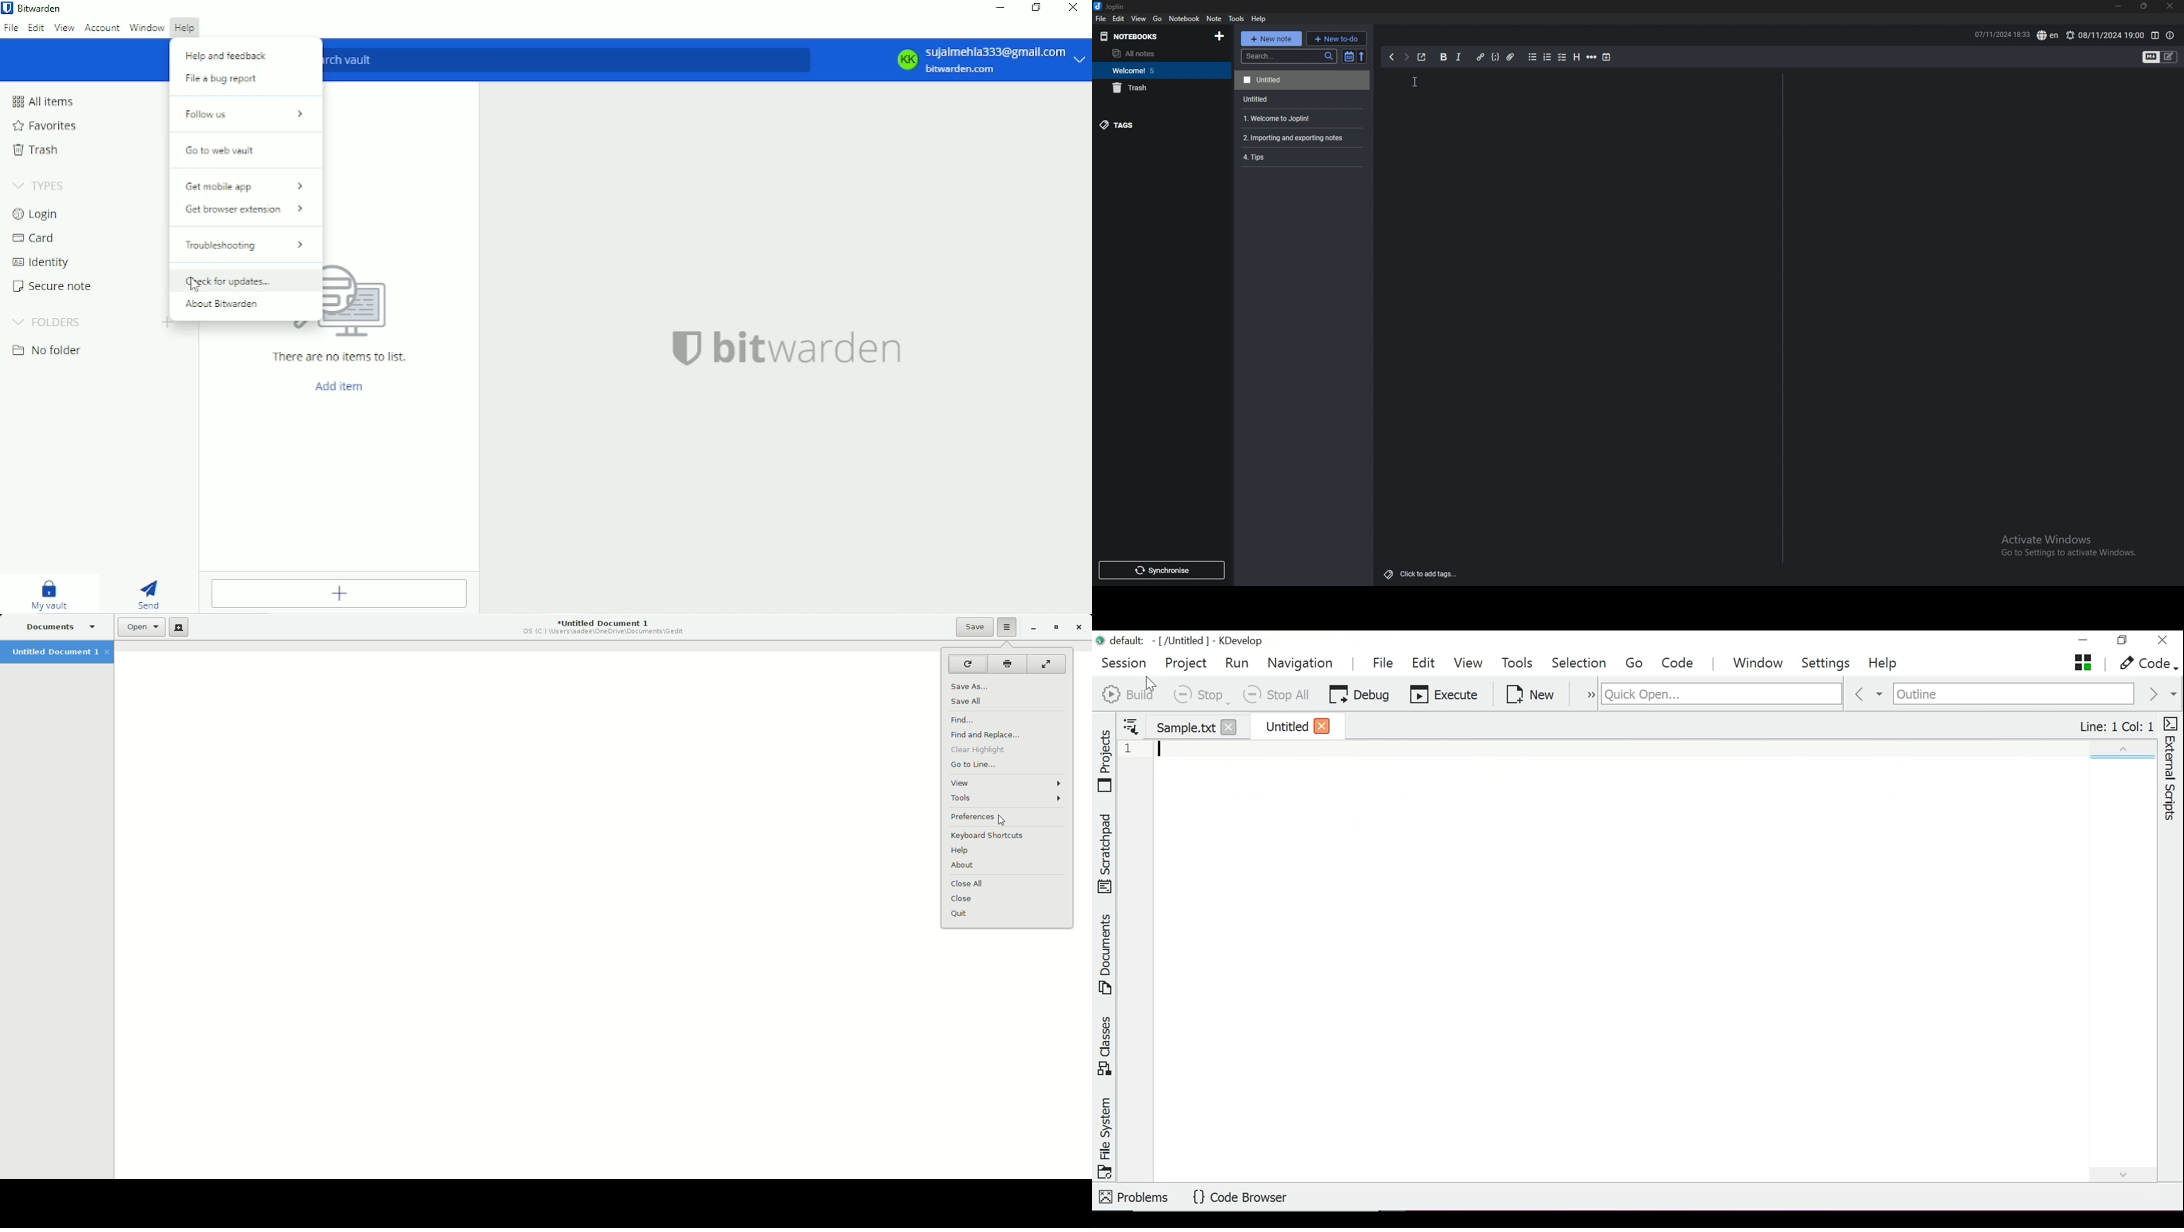 This screenshot has height=1232, width=2184. What do you see at coordinates (2119, 6) in the screenshot?
I see `minimize` at bounding box center [2119, 6].